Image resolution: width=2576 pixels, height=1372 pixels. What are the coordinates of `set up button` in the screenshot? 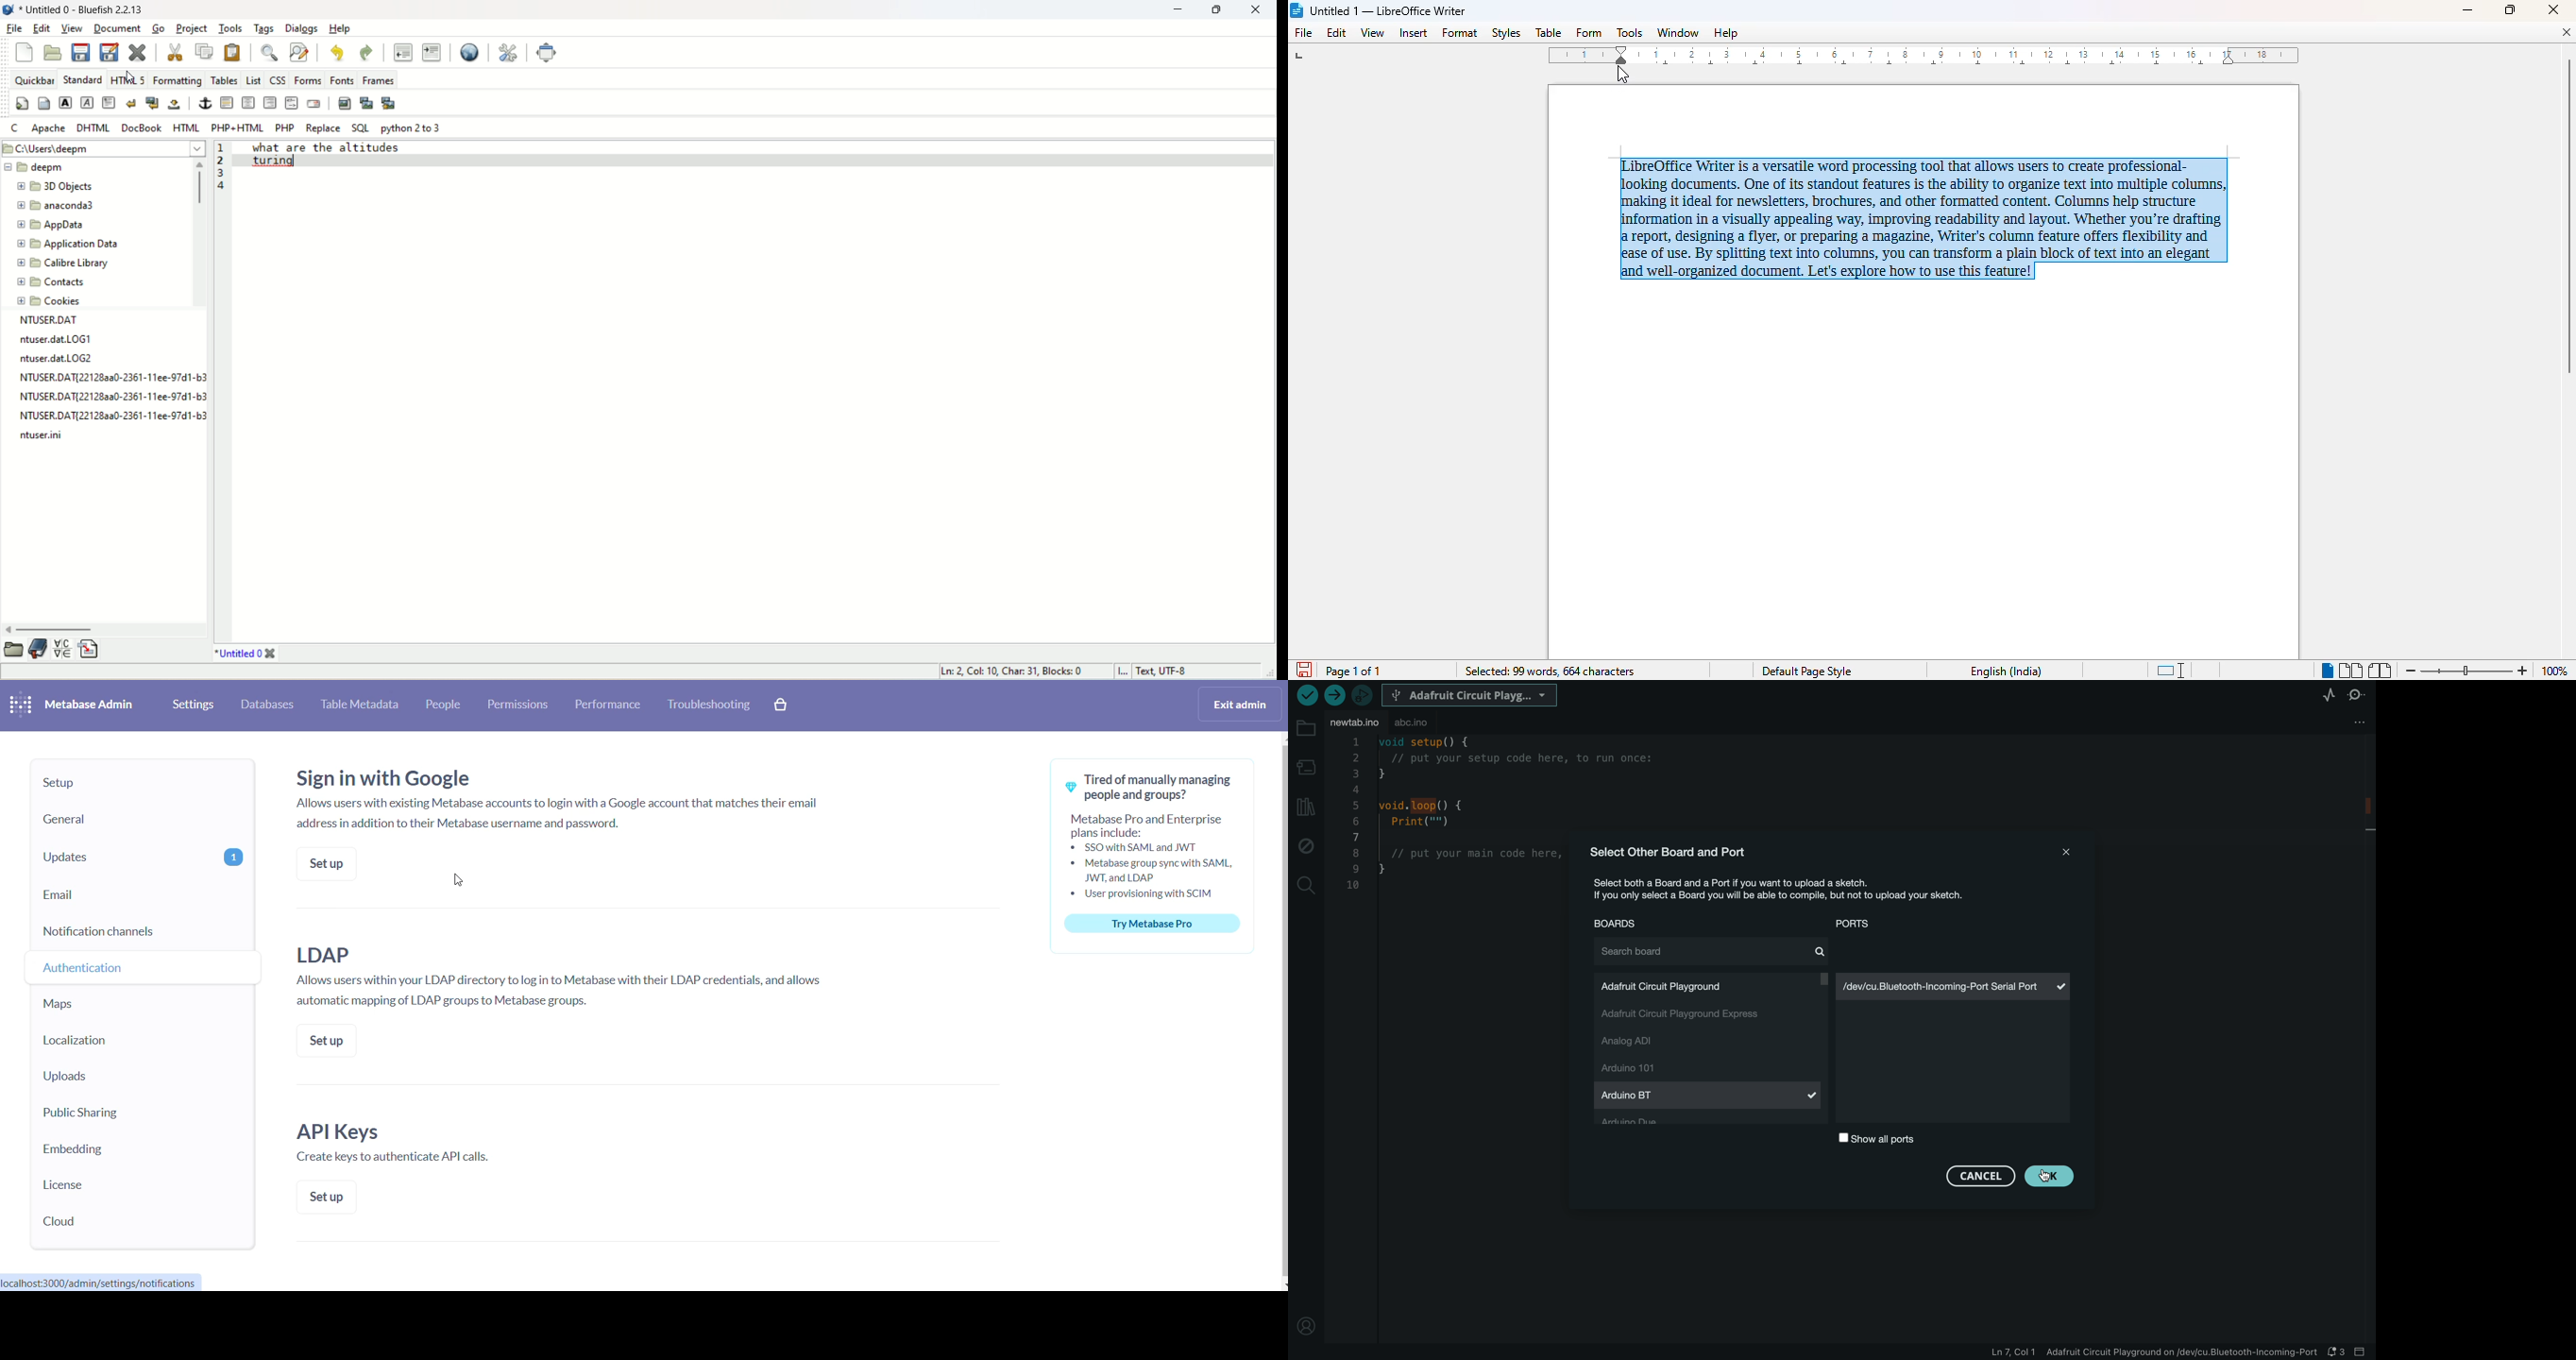 It's located at (325, 860).